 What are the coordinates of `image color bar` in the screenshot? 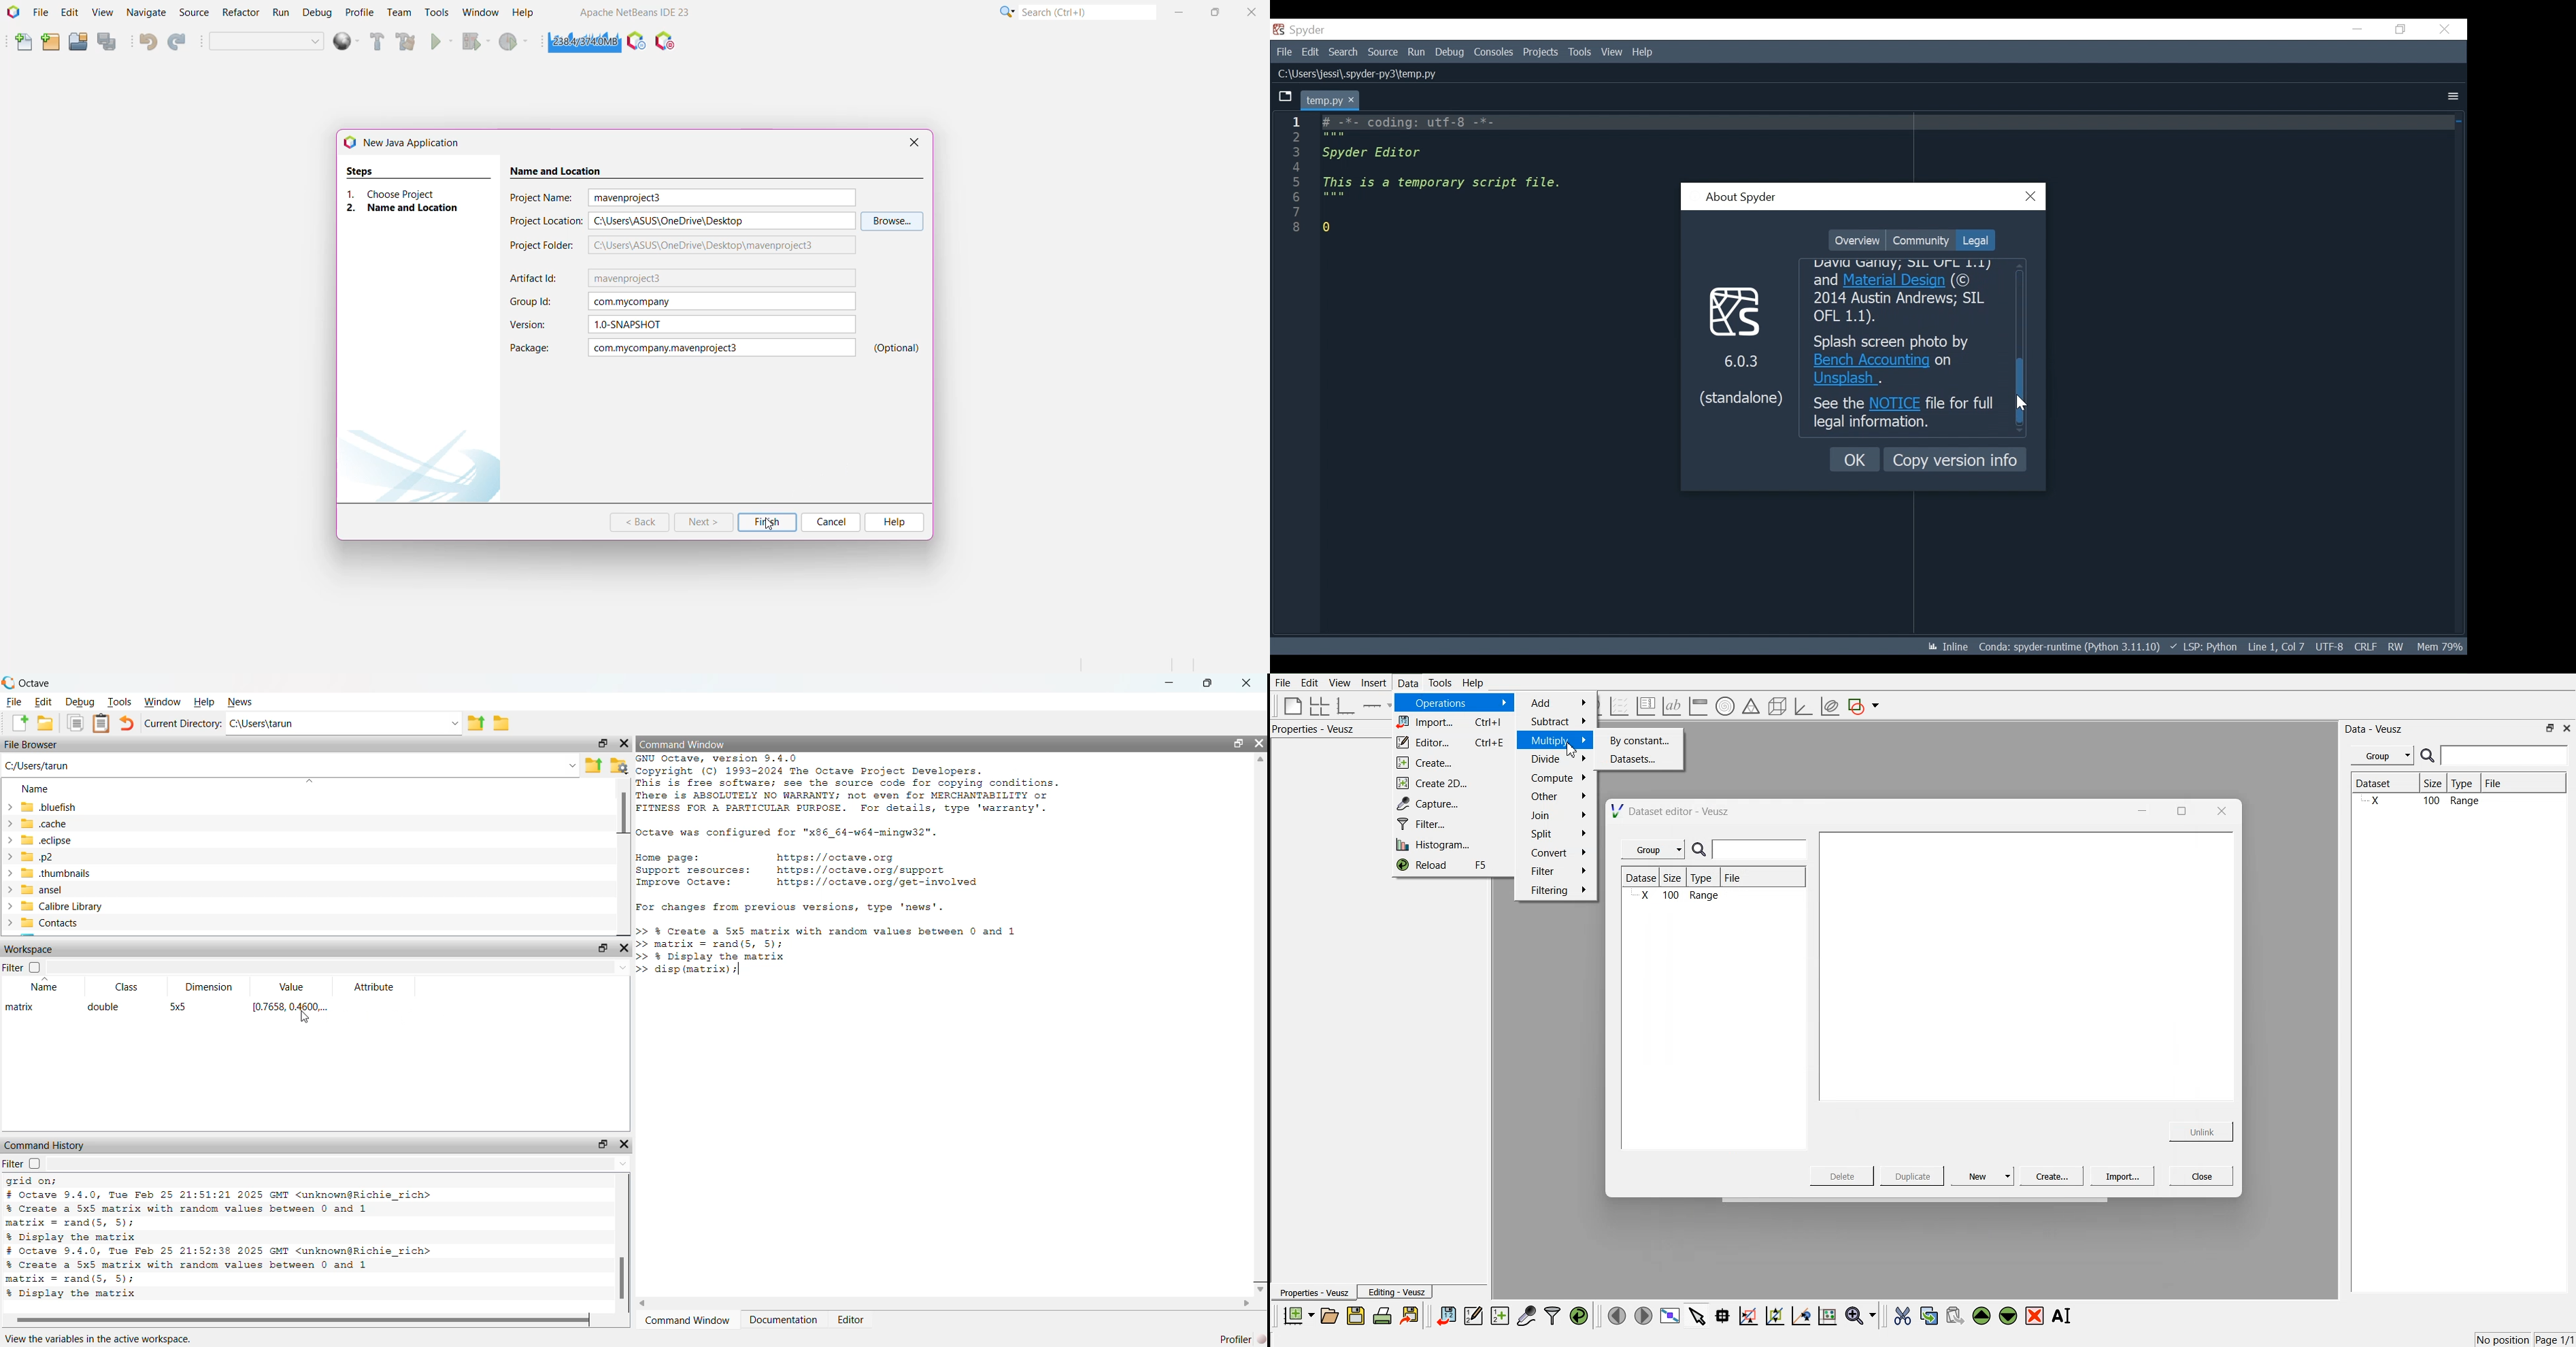 It's located at (1698, 707).